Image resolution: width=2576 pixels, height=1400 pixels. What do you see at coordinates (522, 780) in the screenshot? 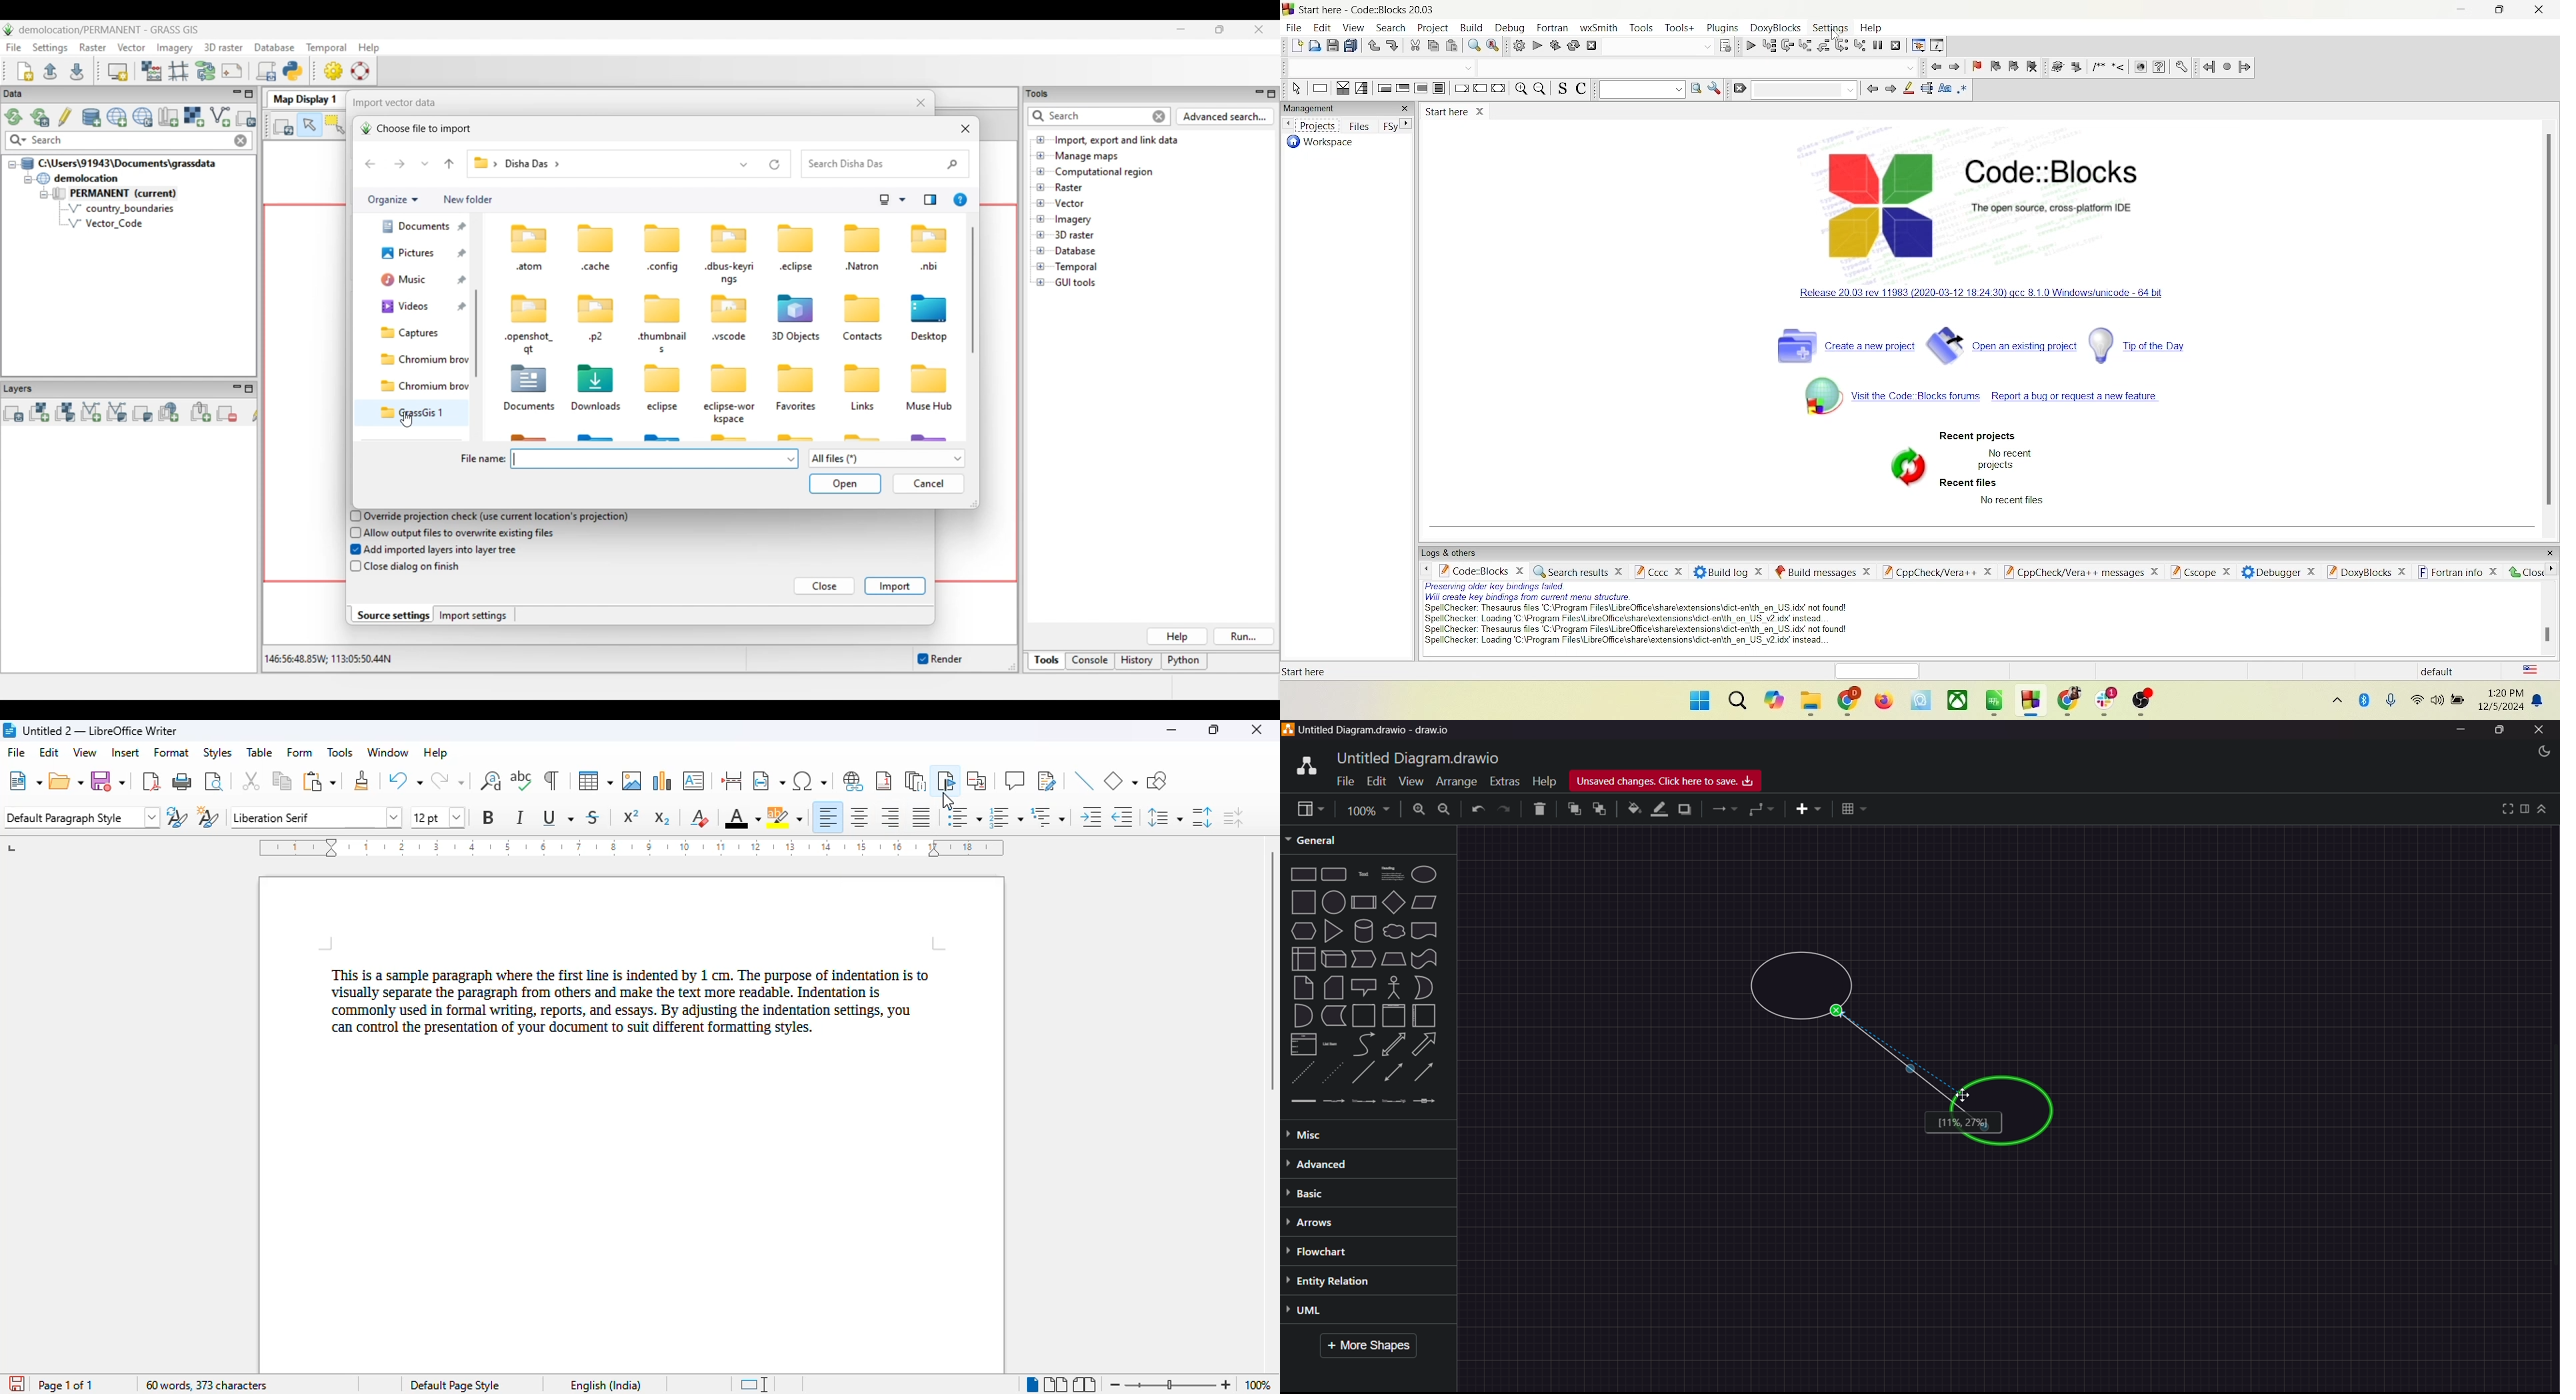
I see `spelling` at bounding box center [522, 780].